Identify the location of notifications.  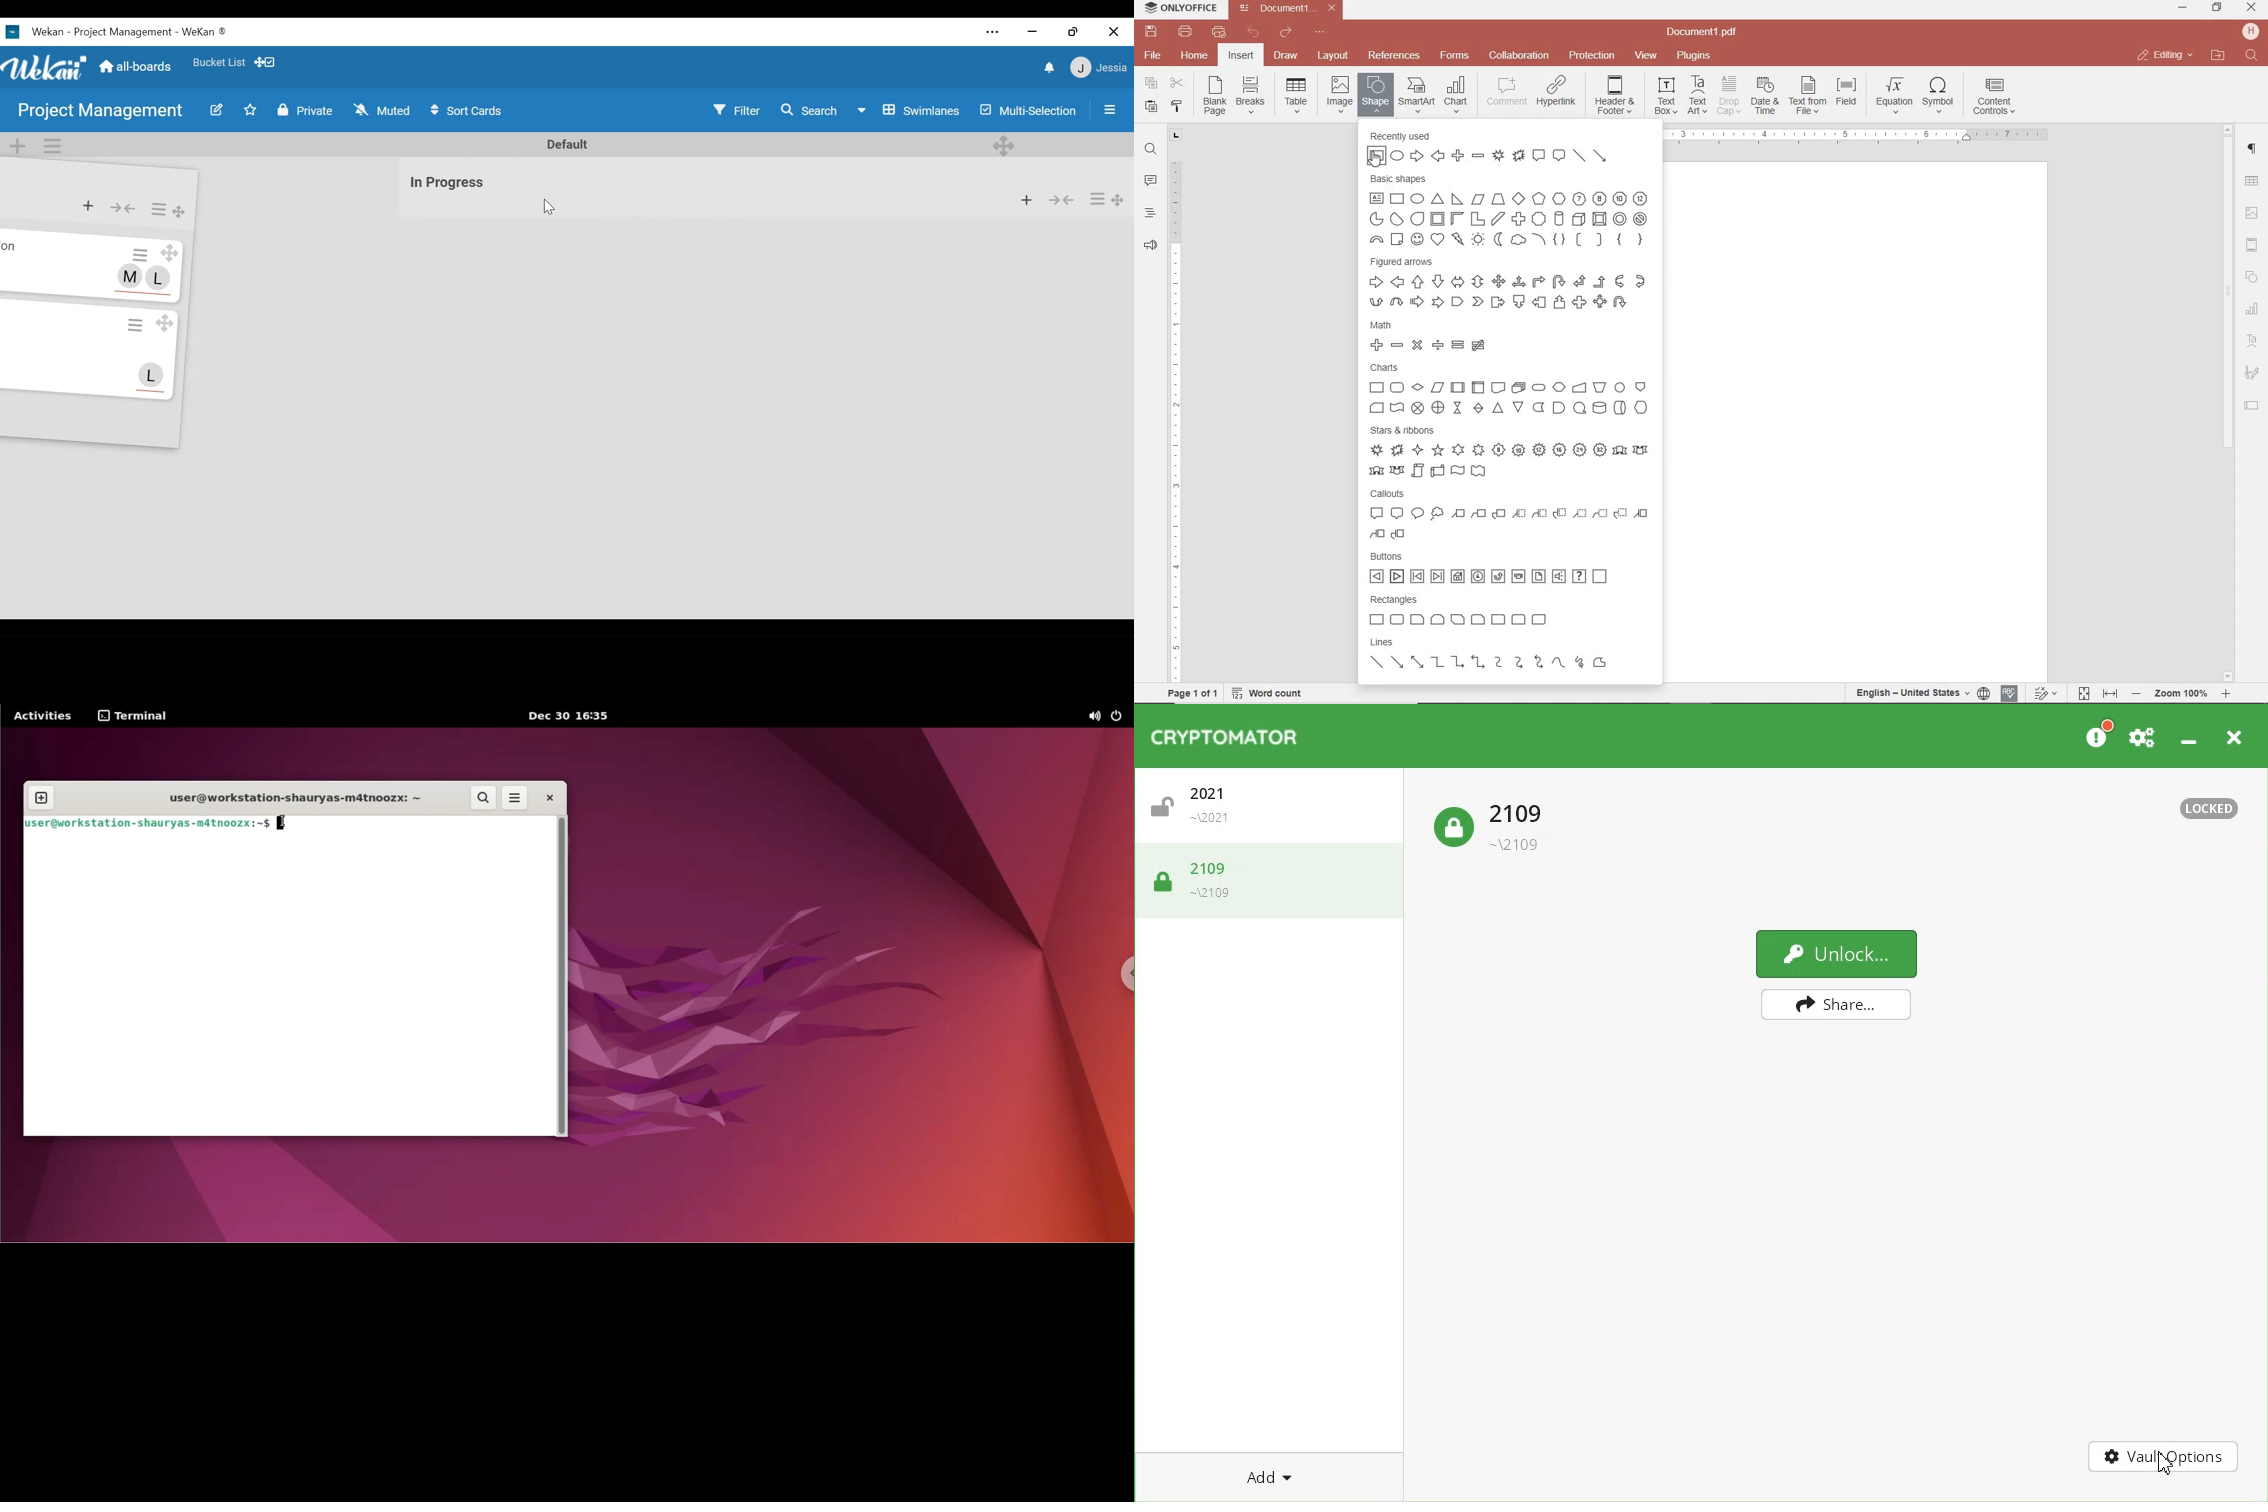
(1048, 68).